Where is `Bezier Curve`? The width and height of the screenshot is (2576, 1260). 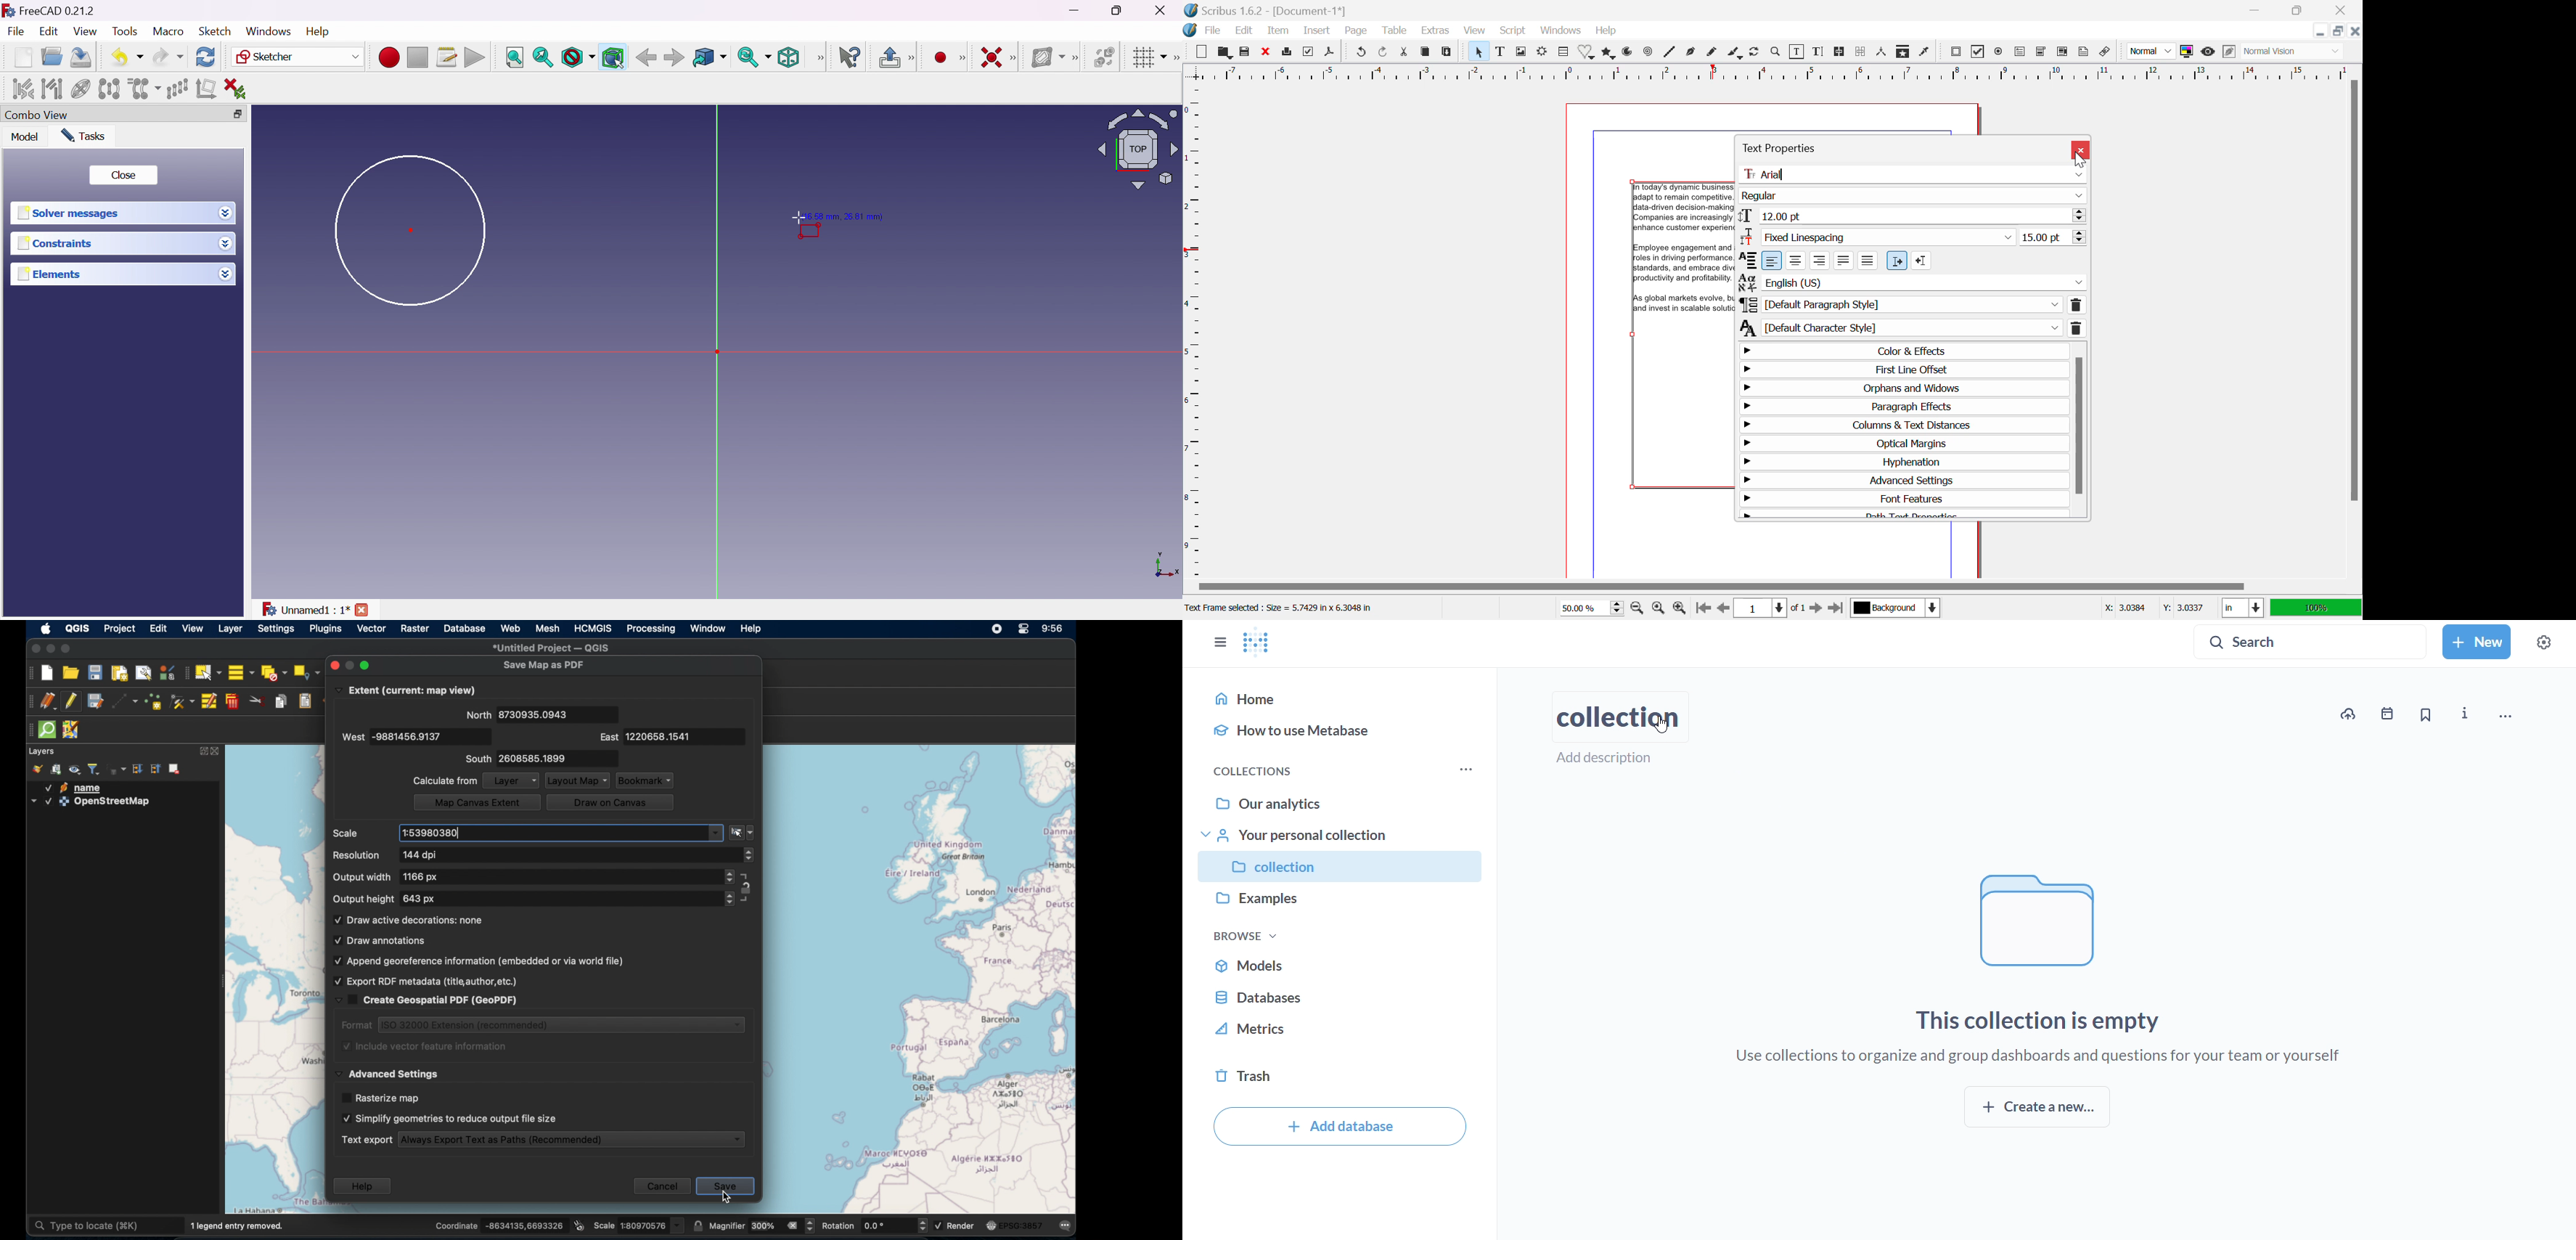
Bezier Curve is located at coordinates (1690, 53).